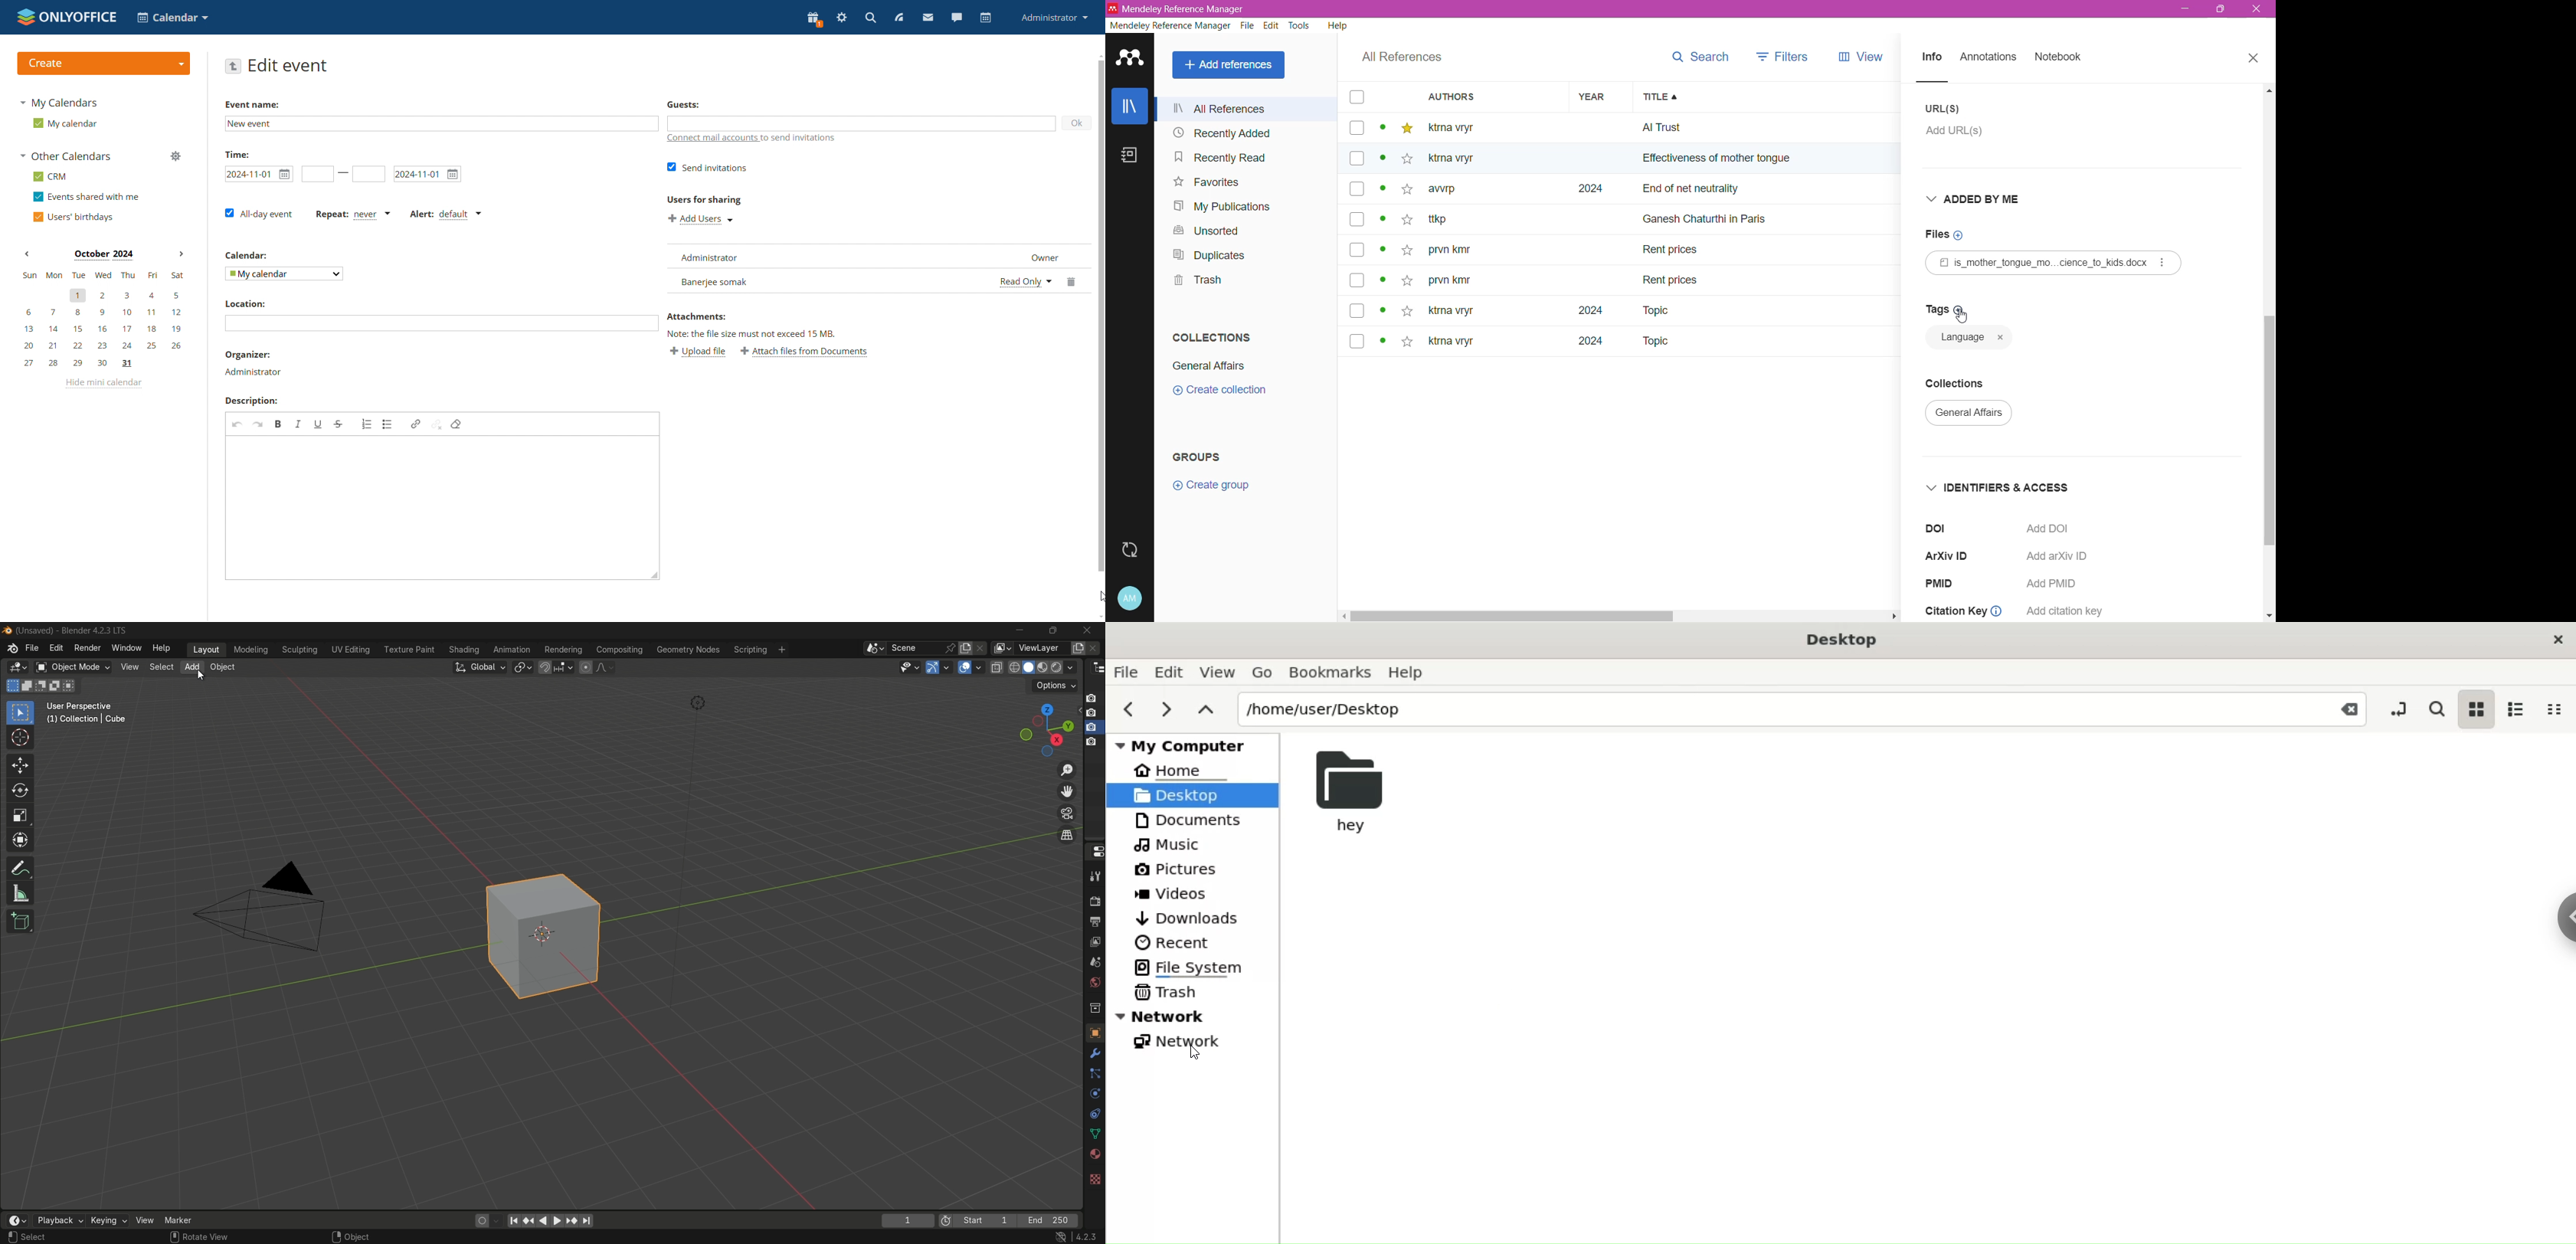  I want to click on Add arXiv ID, so click(2054, 559).